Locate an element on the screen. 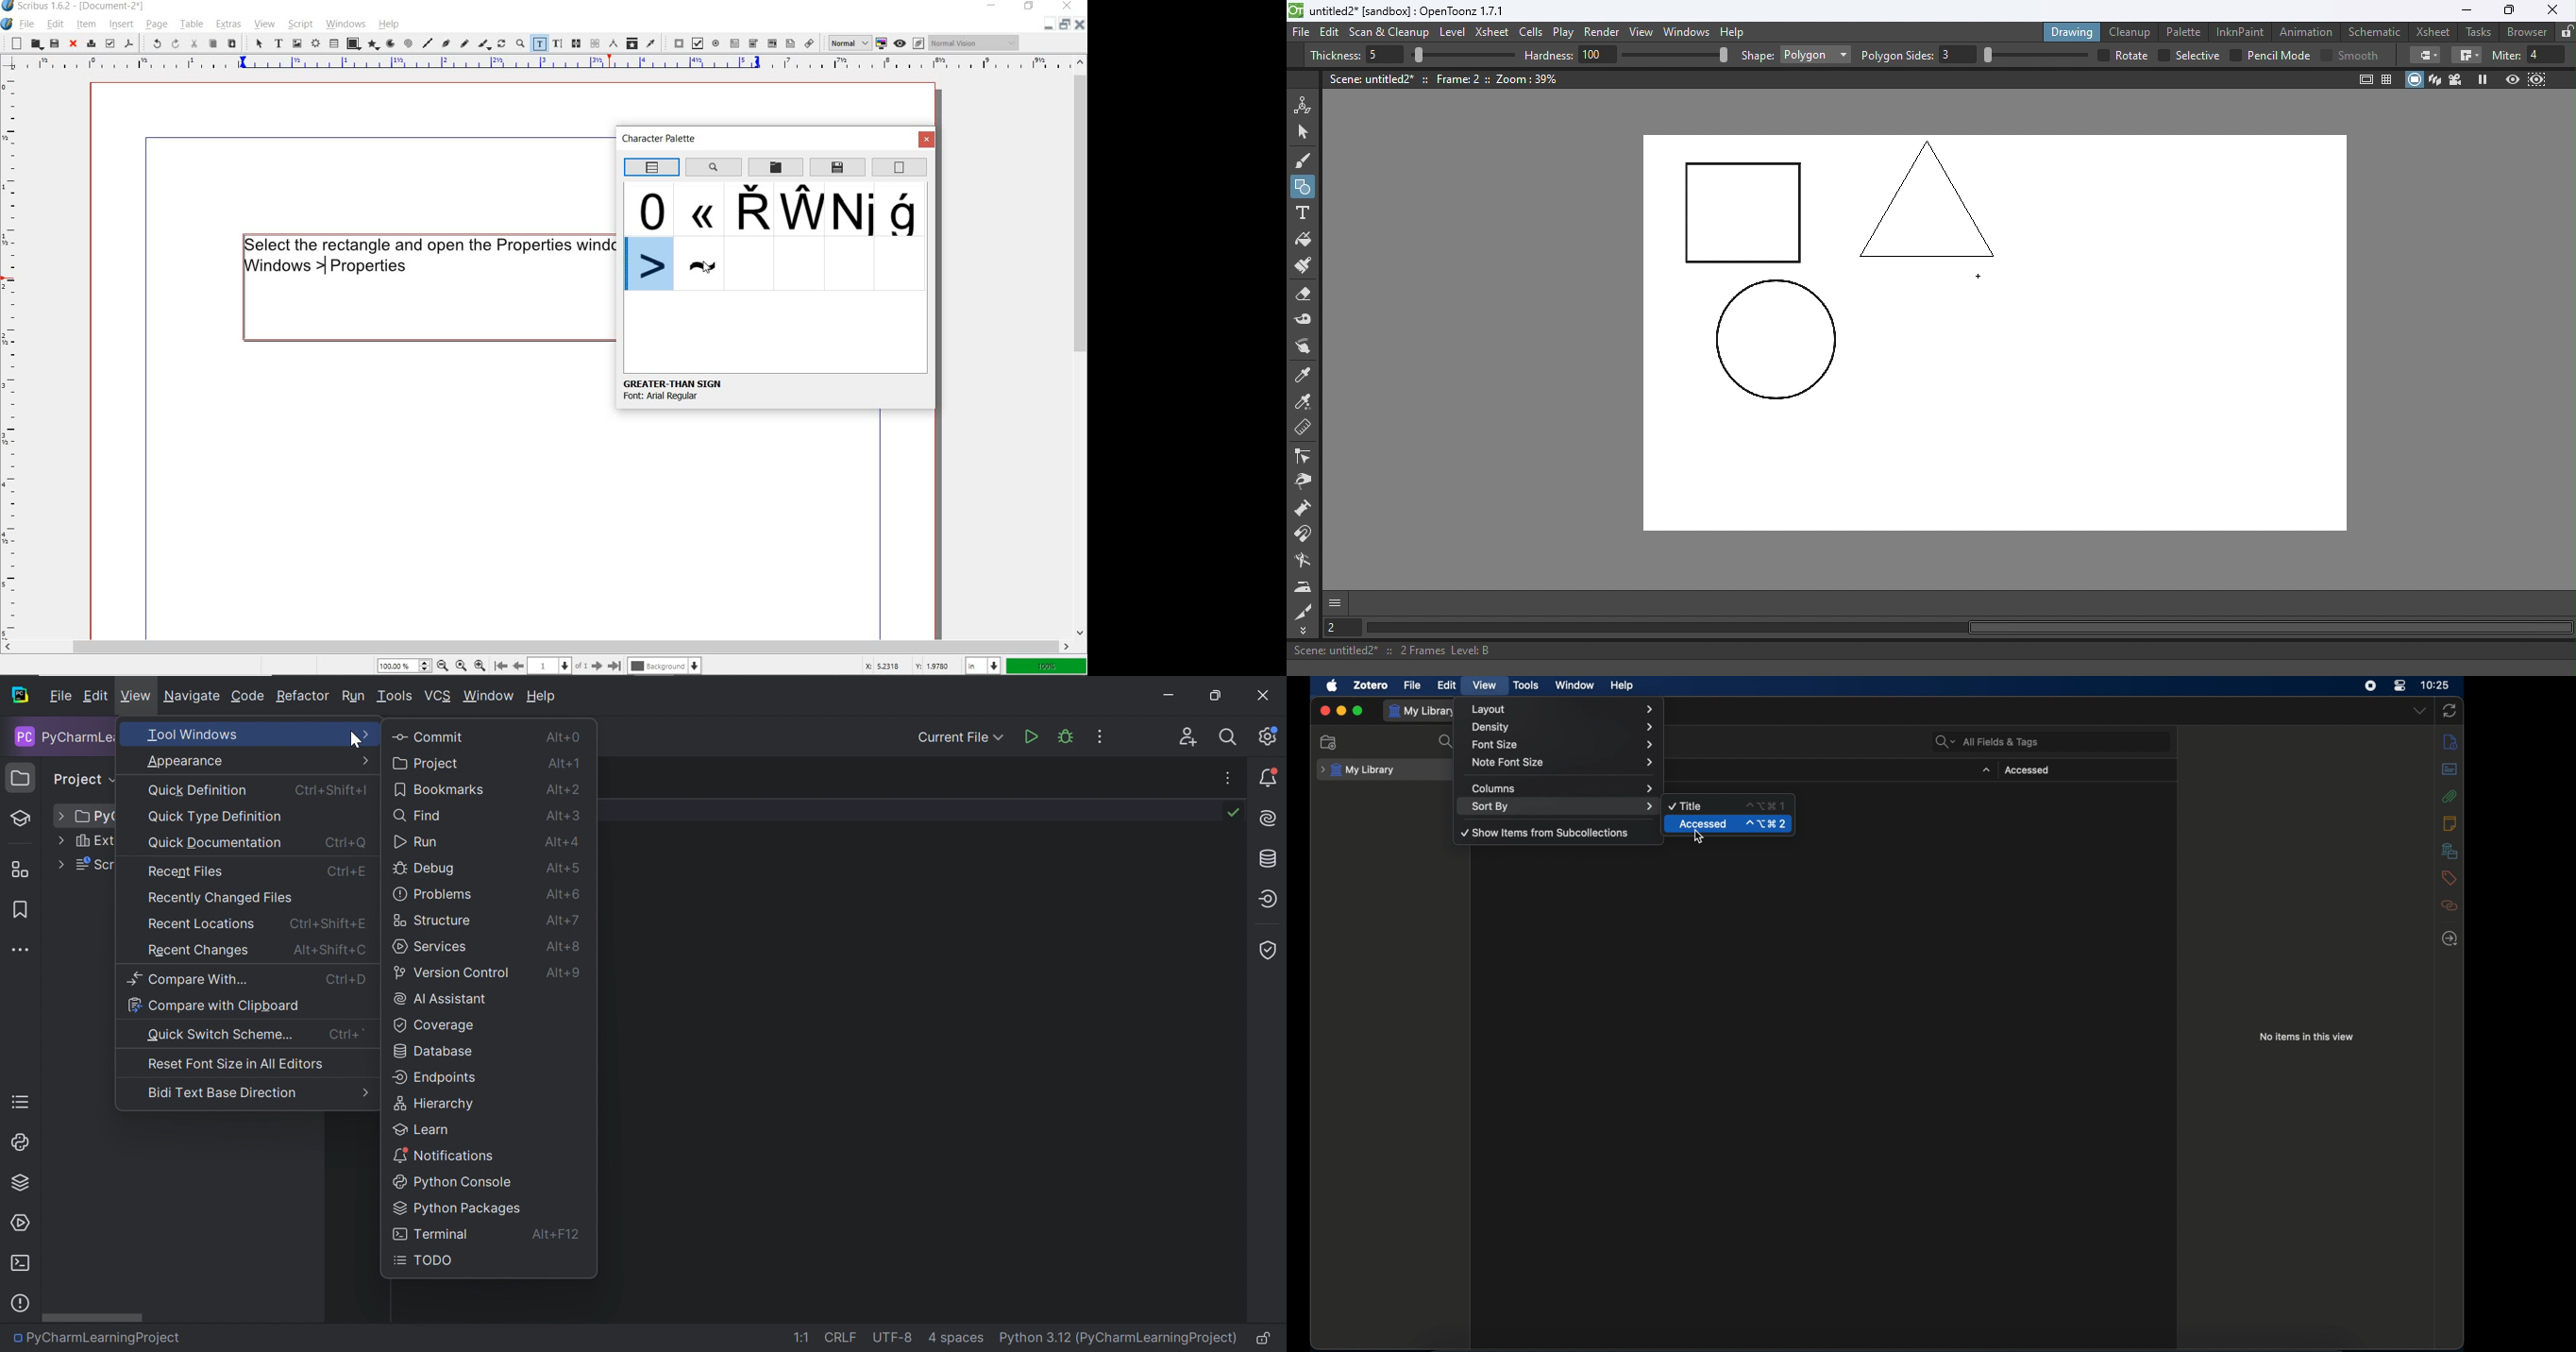 This screenshot has height=1372, width=2576. 1 is located at coordinates (550, 664).